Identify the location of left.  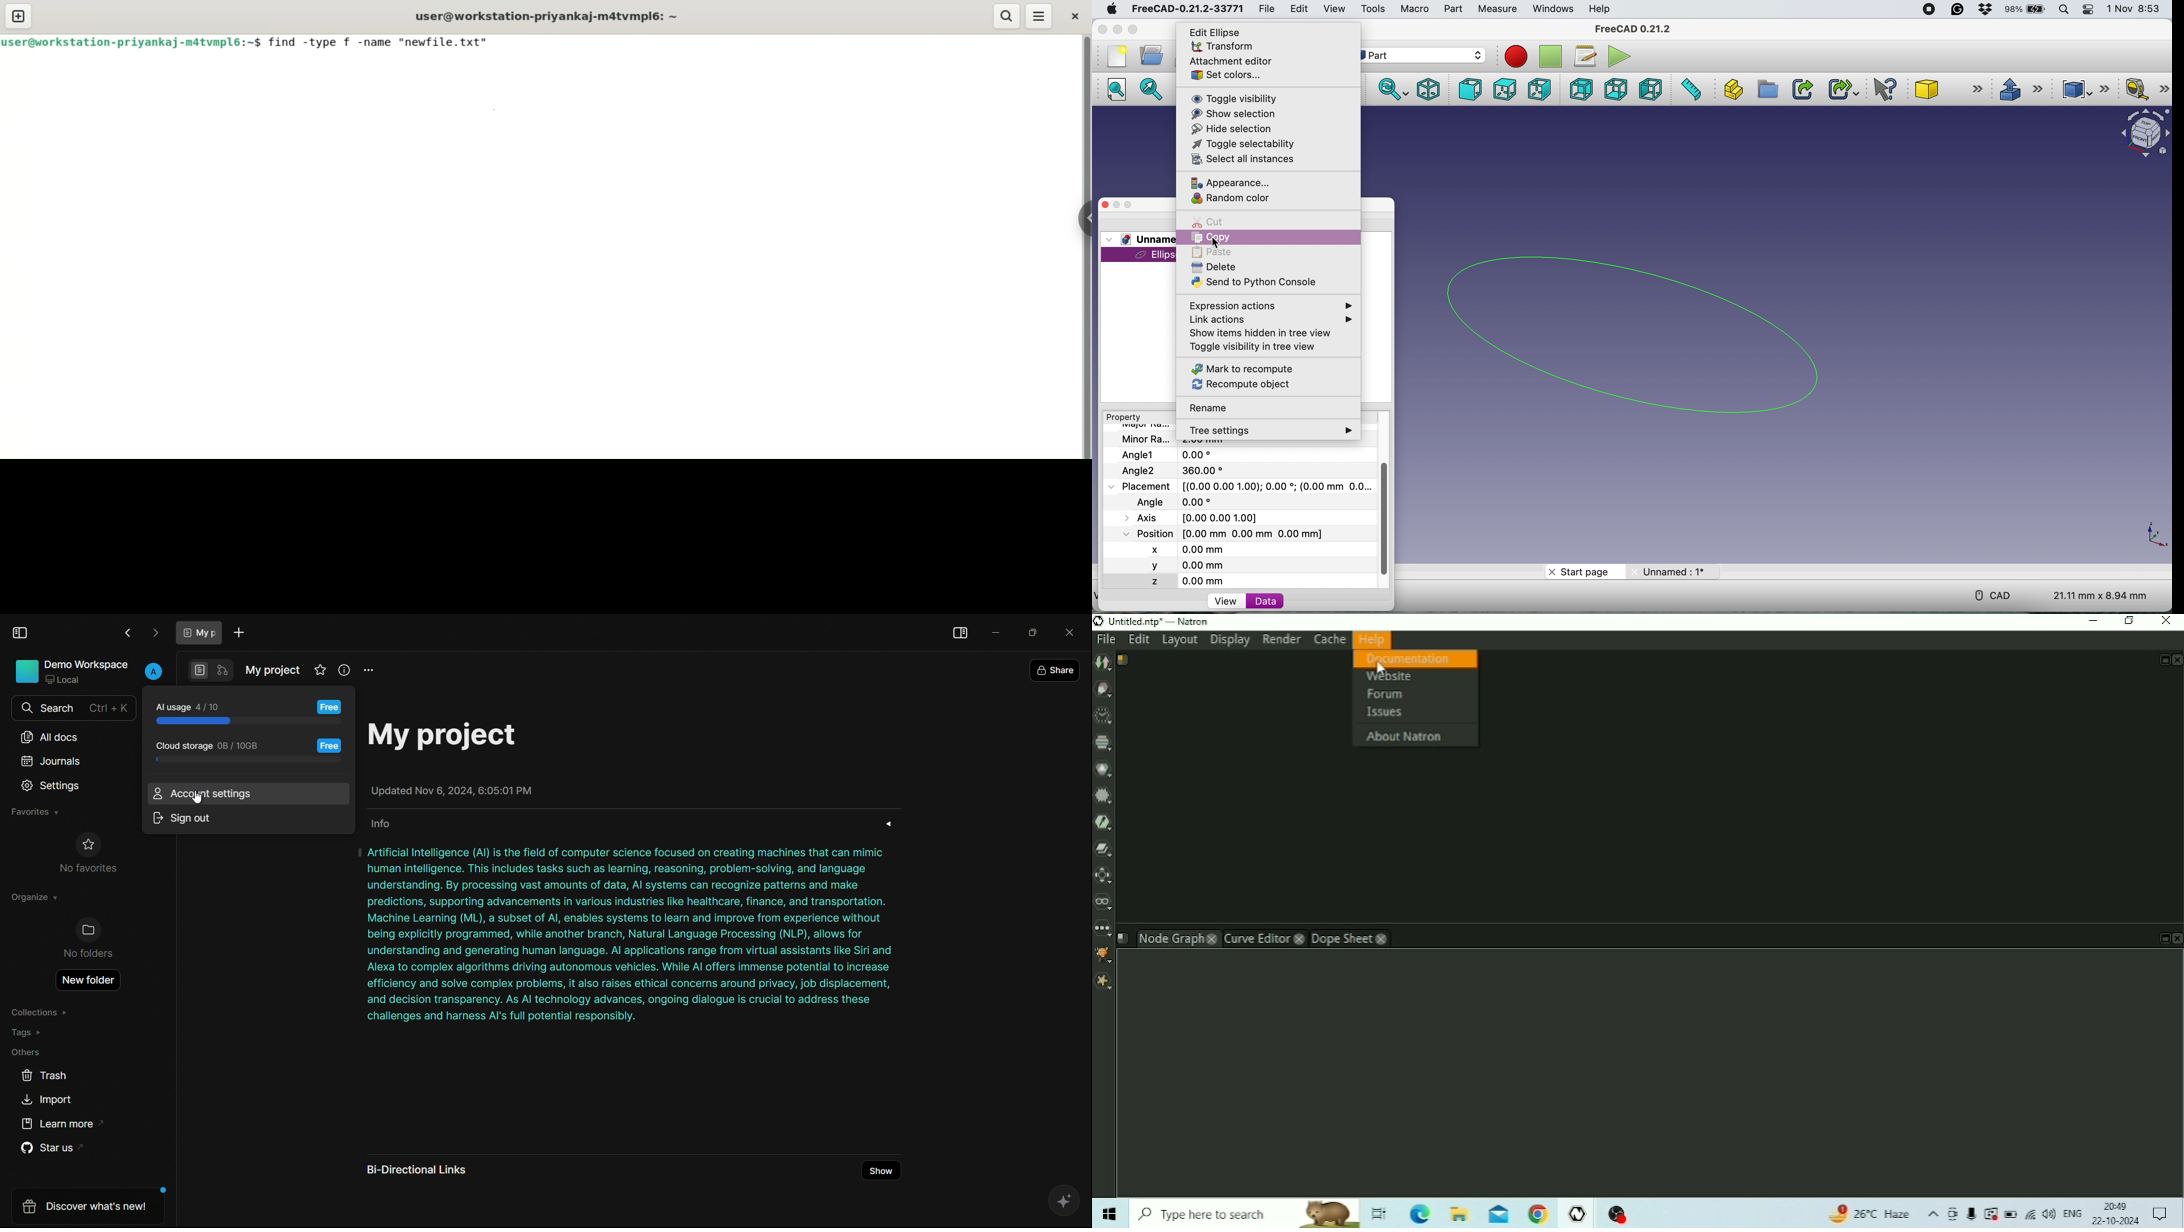
(1650, 89).